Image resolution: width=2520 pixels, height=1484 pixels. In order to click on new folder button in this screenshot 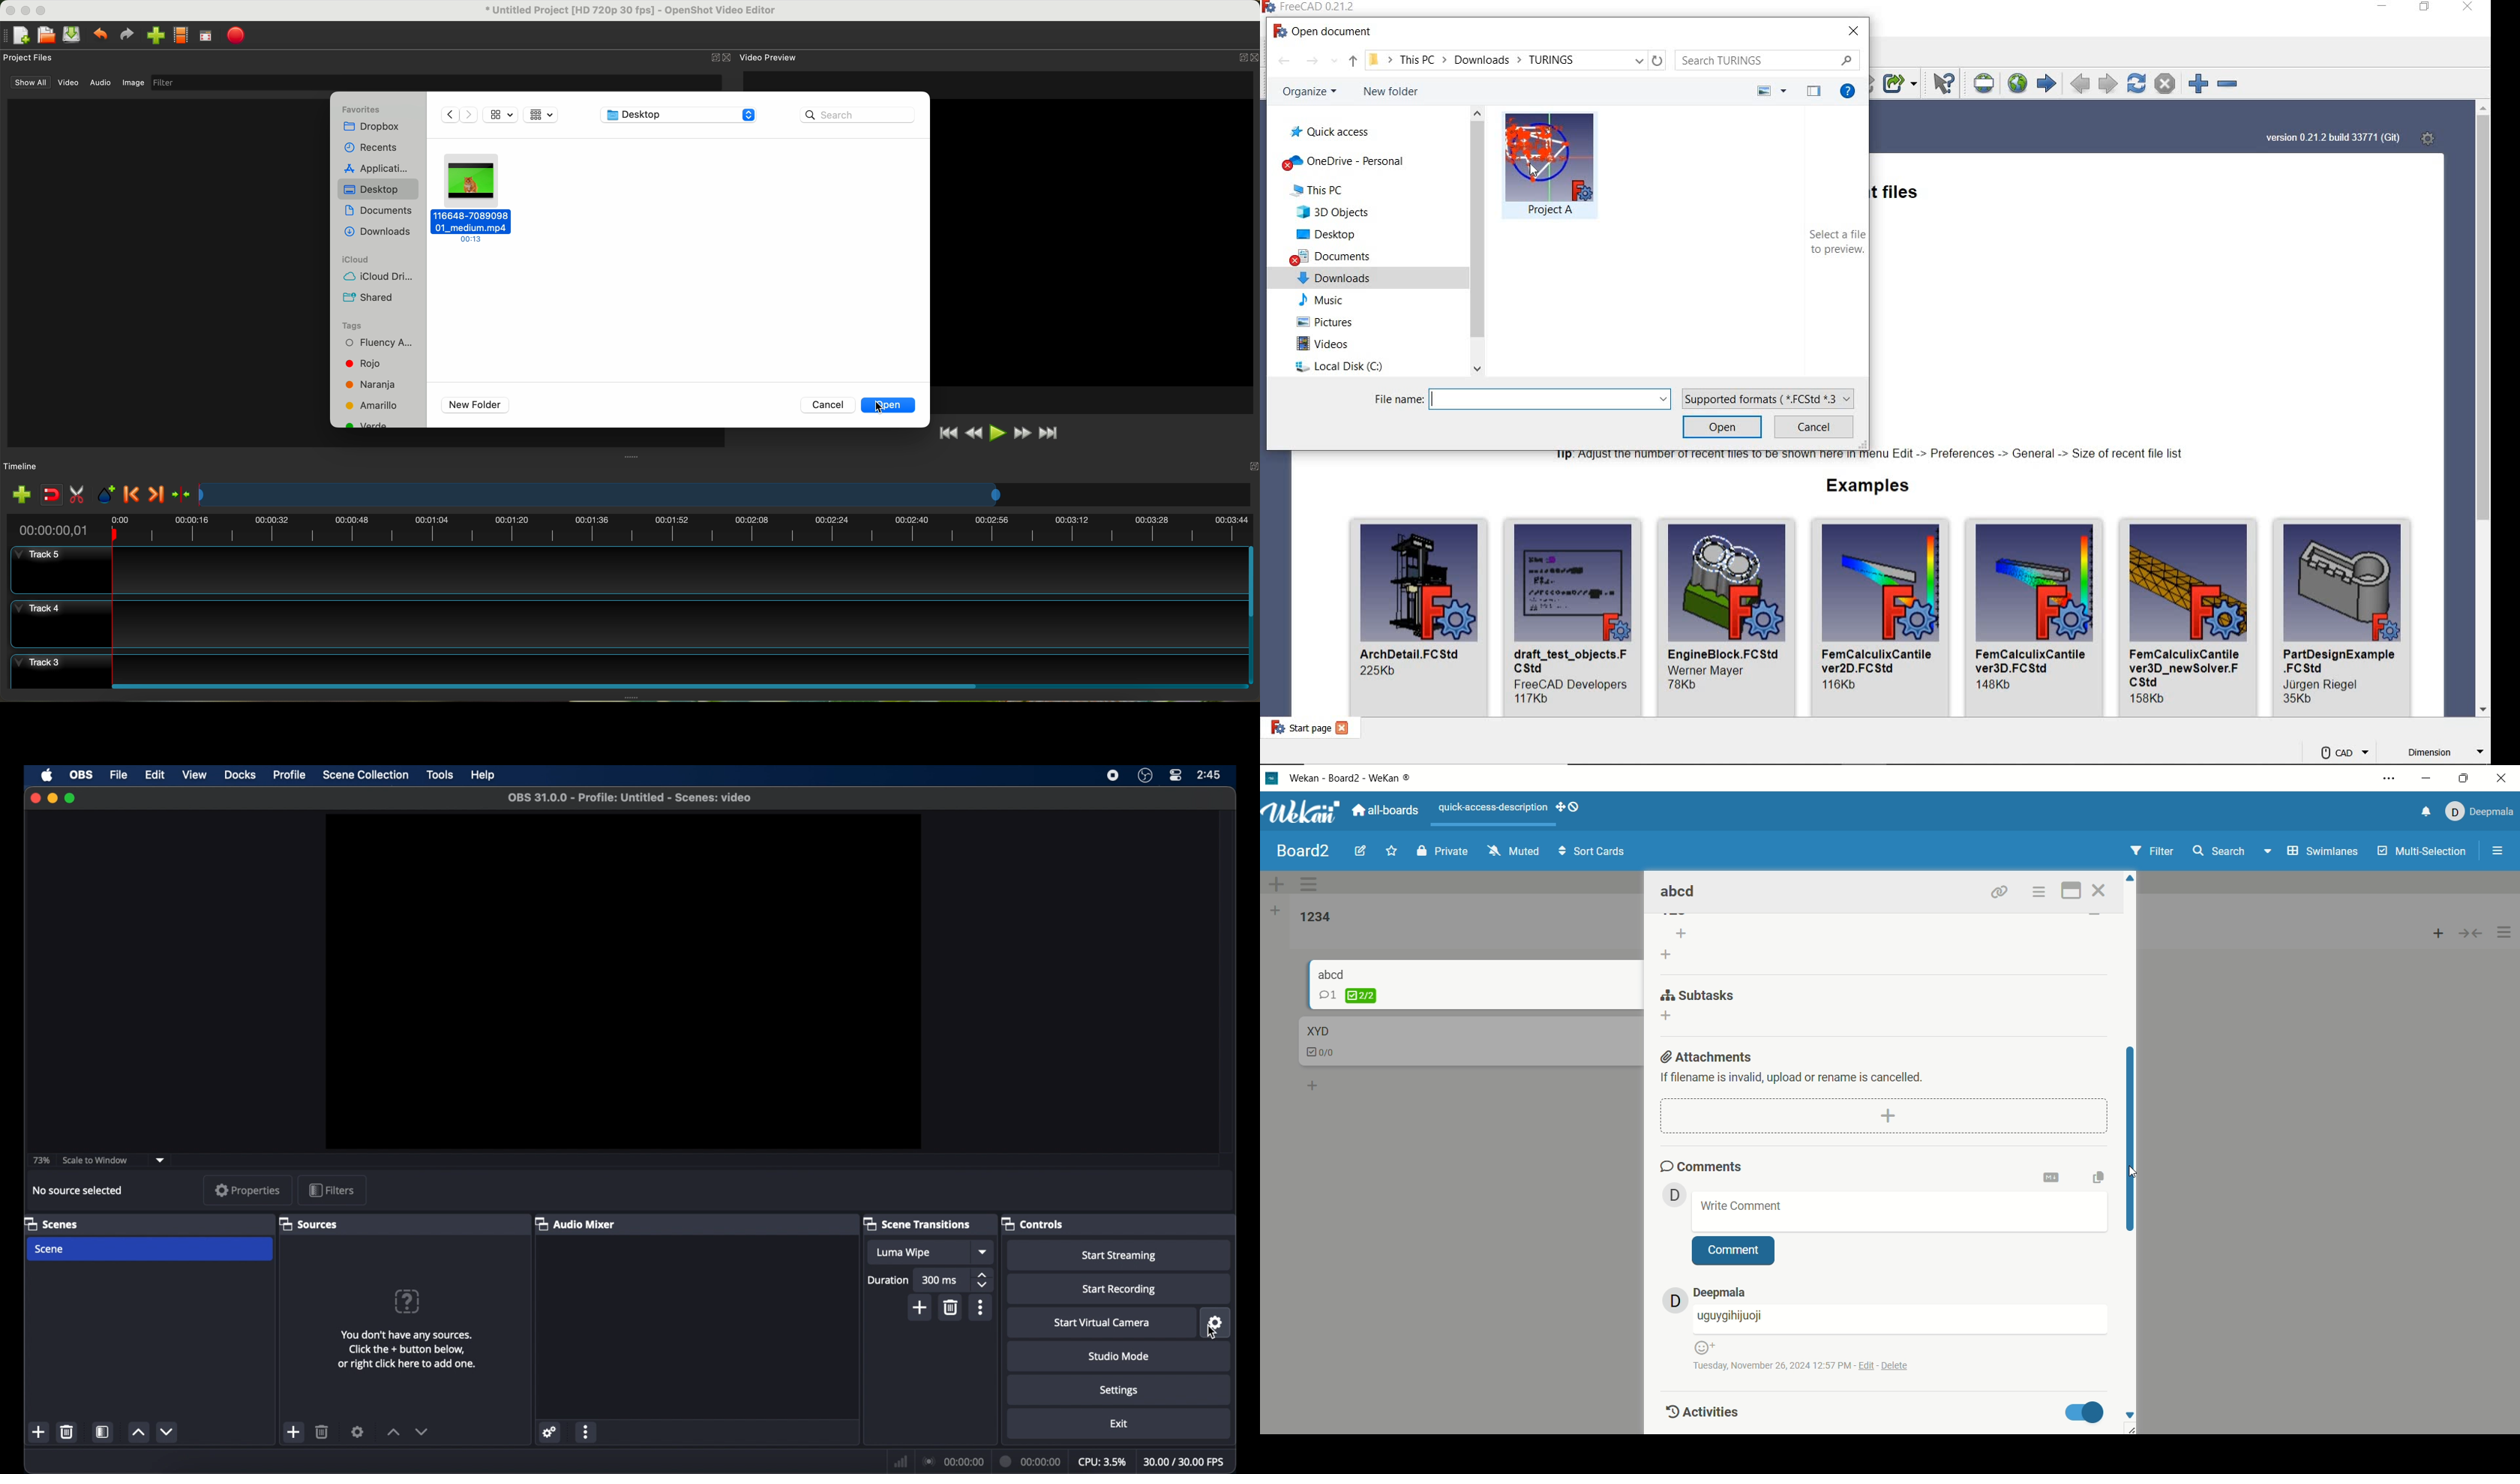, I will do `click(476, 405)`.